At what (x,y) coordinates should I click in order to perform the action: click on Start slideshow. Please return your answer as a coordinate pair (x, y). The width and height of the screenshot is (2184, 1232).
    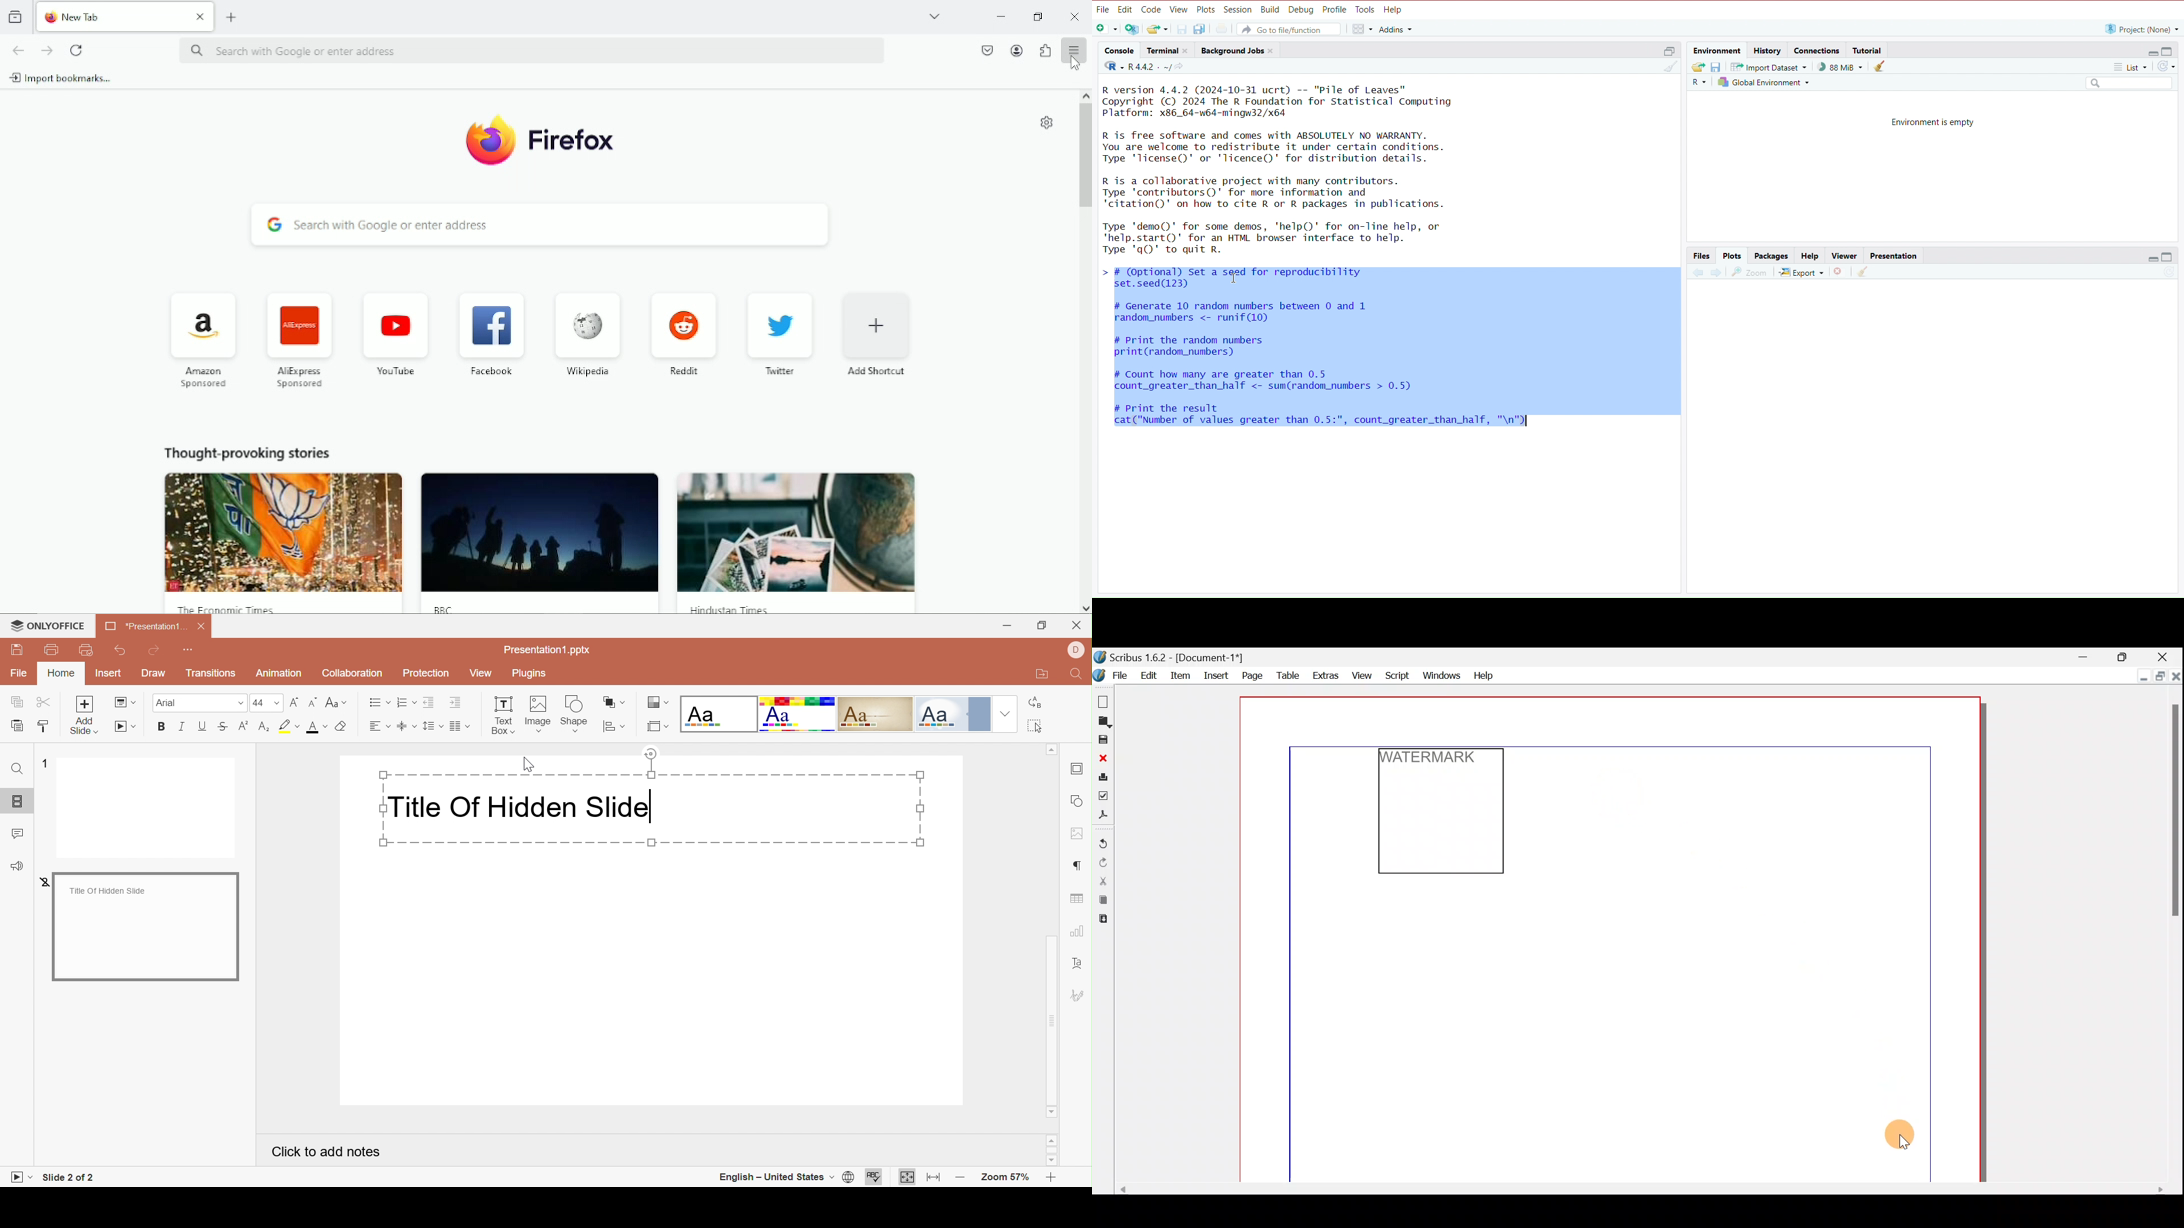
    Looking at the image, I should click on (124, 727).